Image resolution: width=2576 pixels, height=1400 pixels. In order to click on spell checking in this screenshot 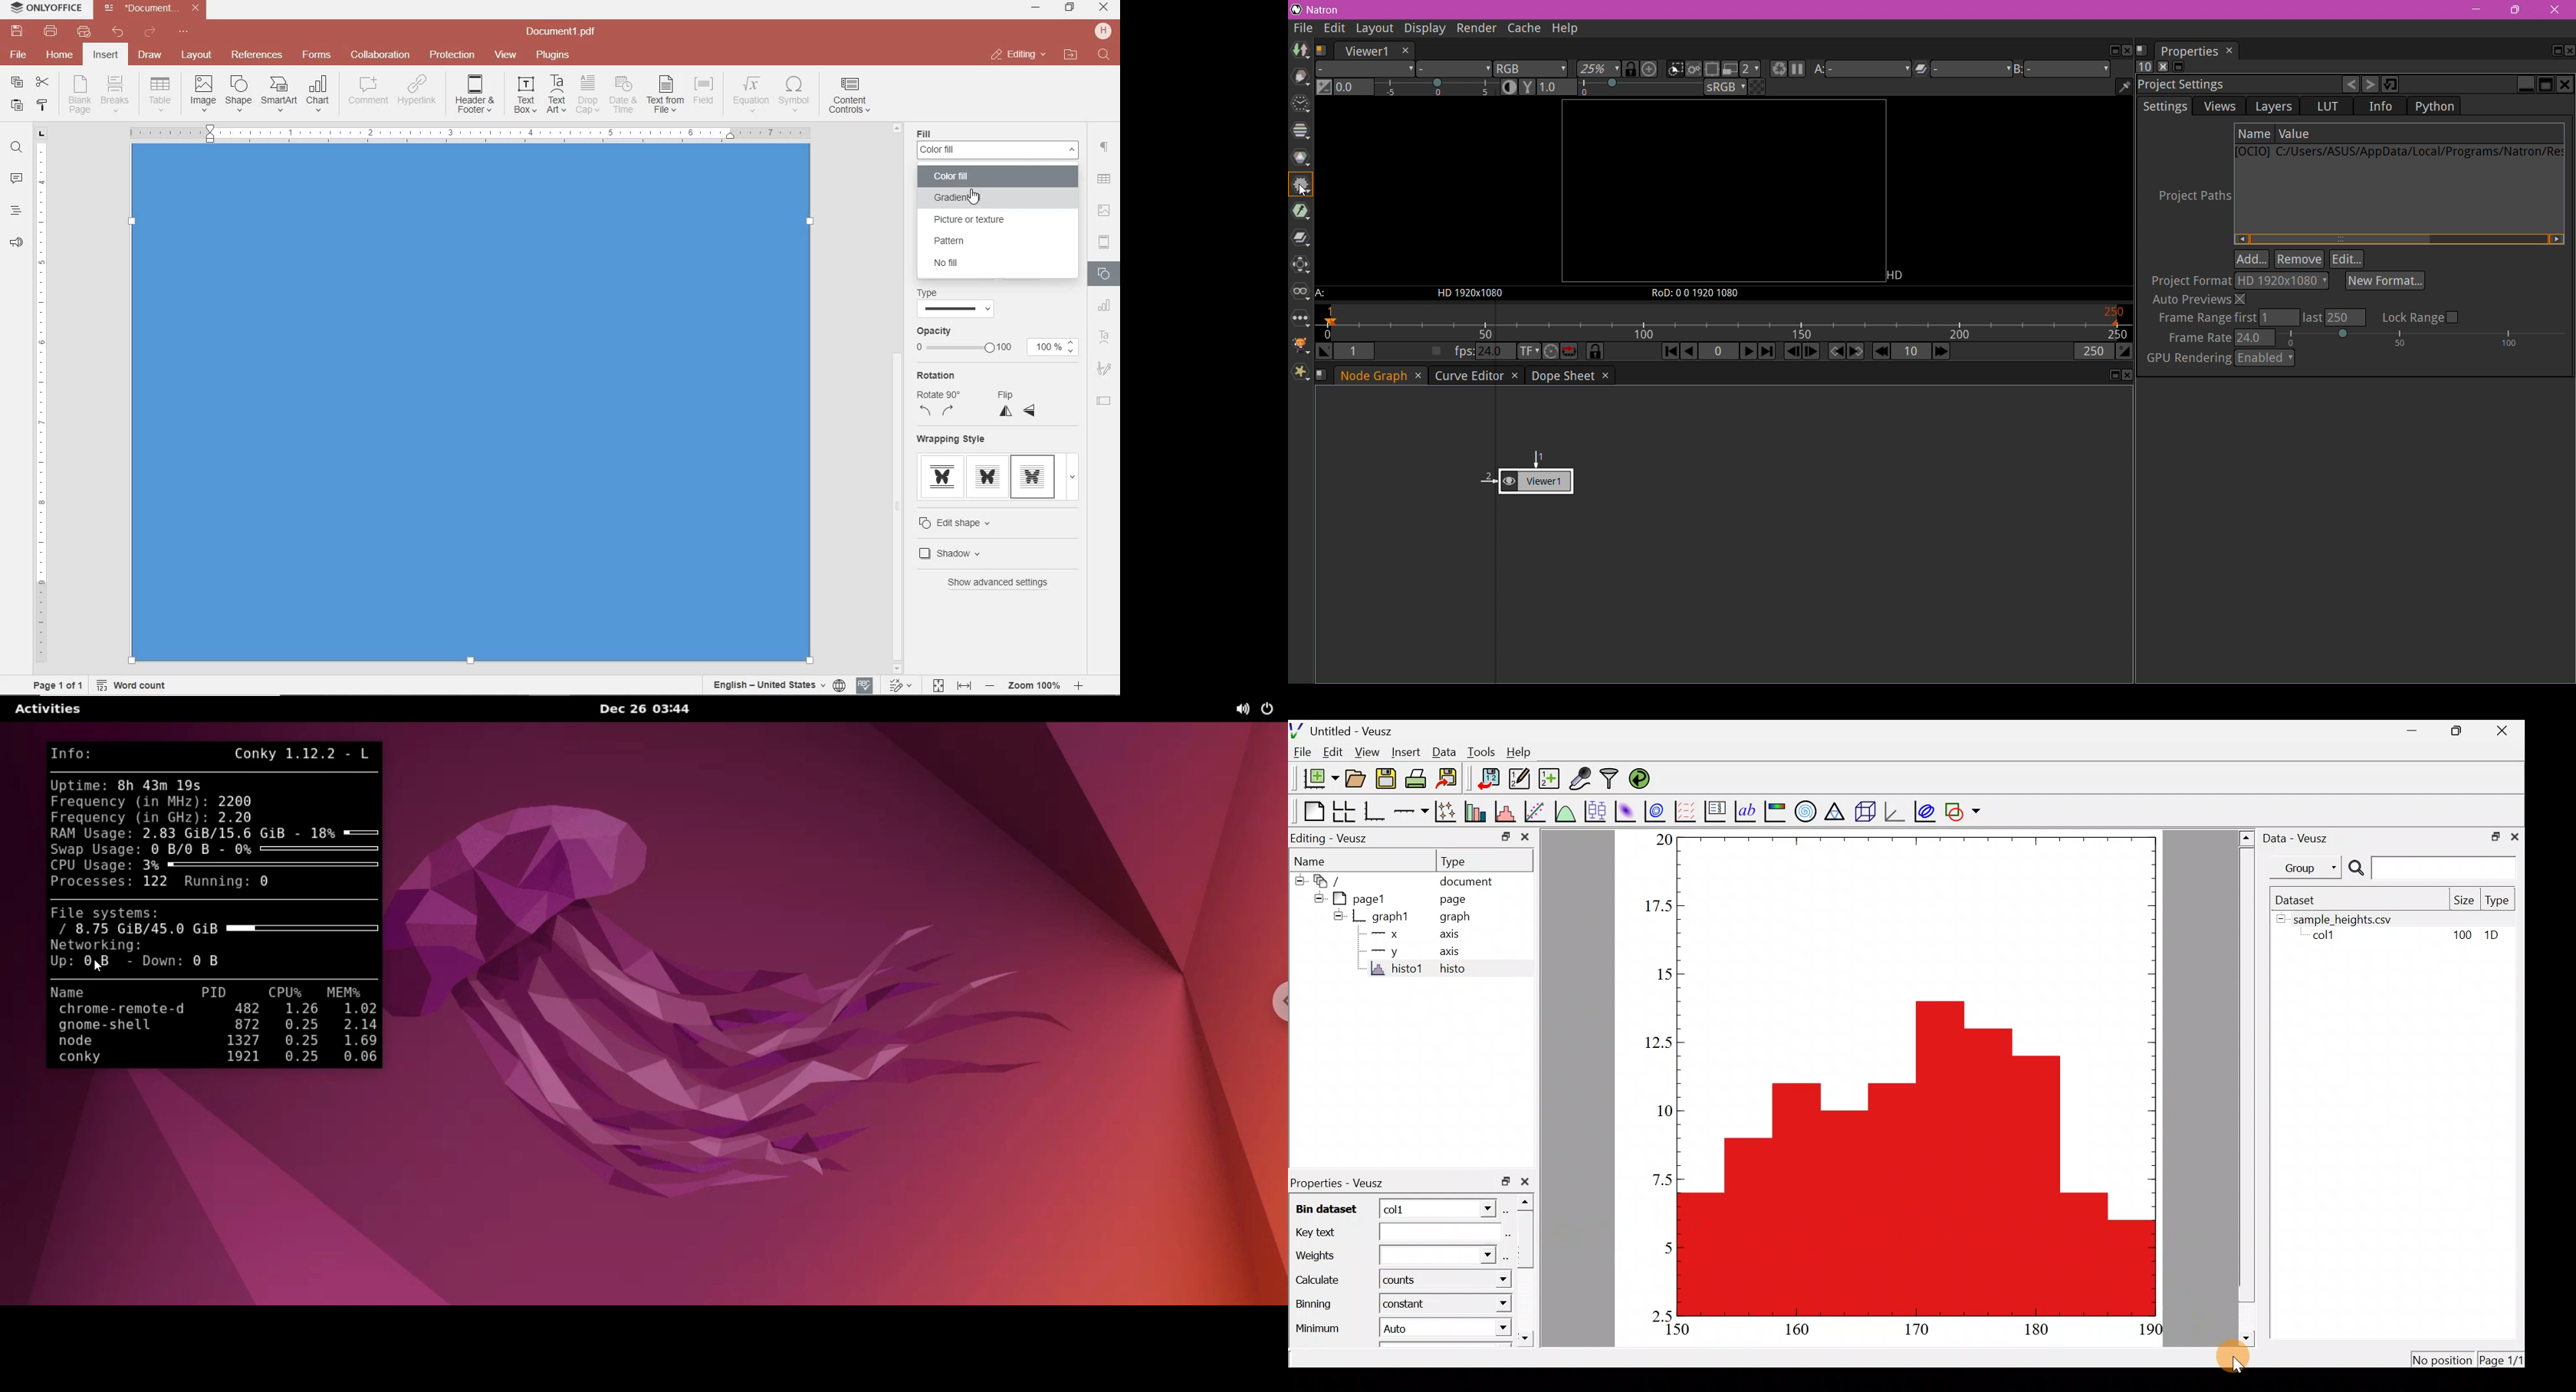, I will do `click(865, 685)`.